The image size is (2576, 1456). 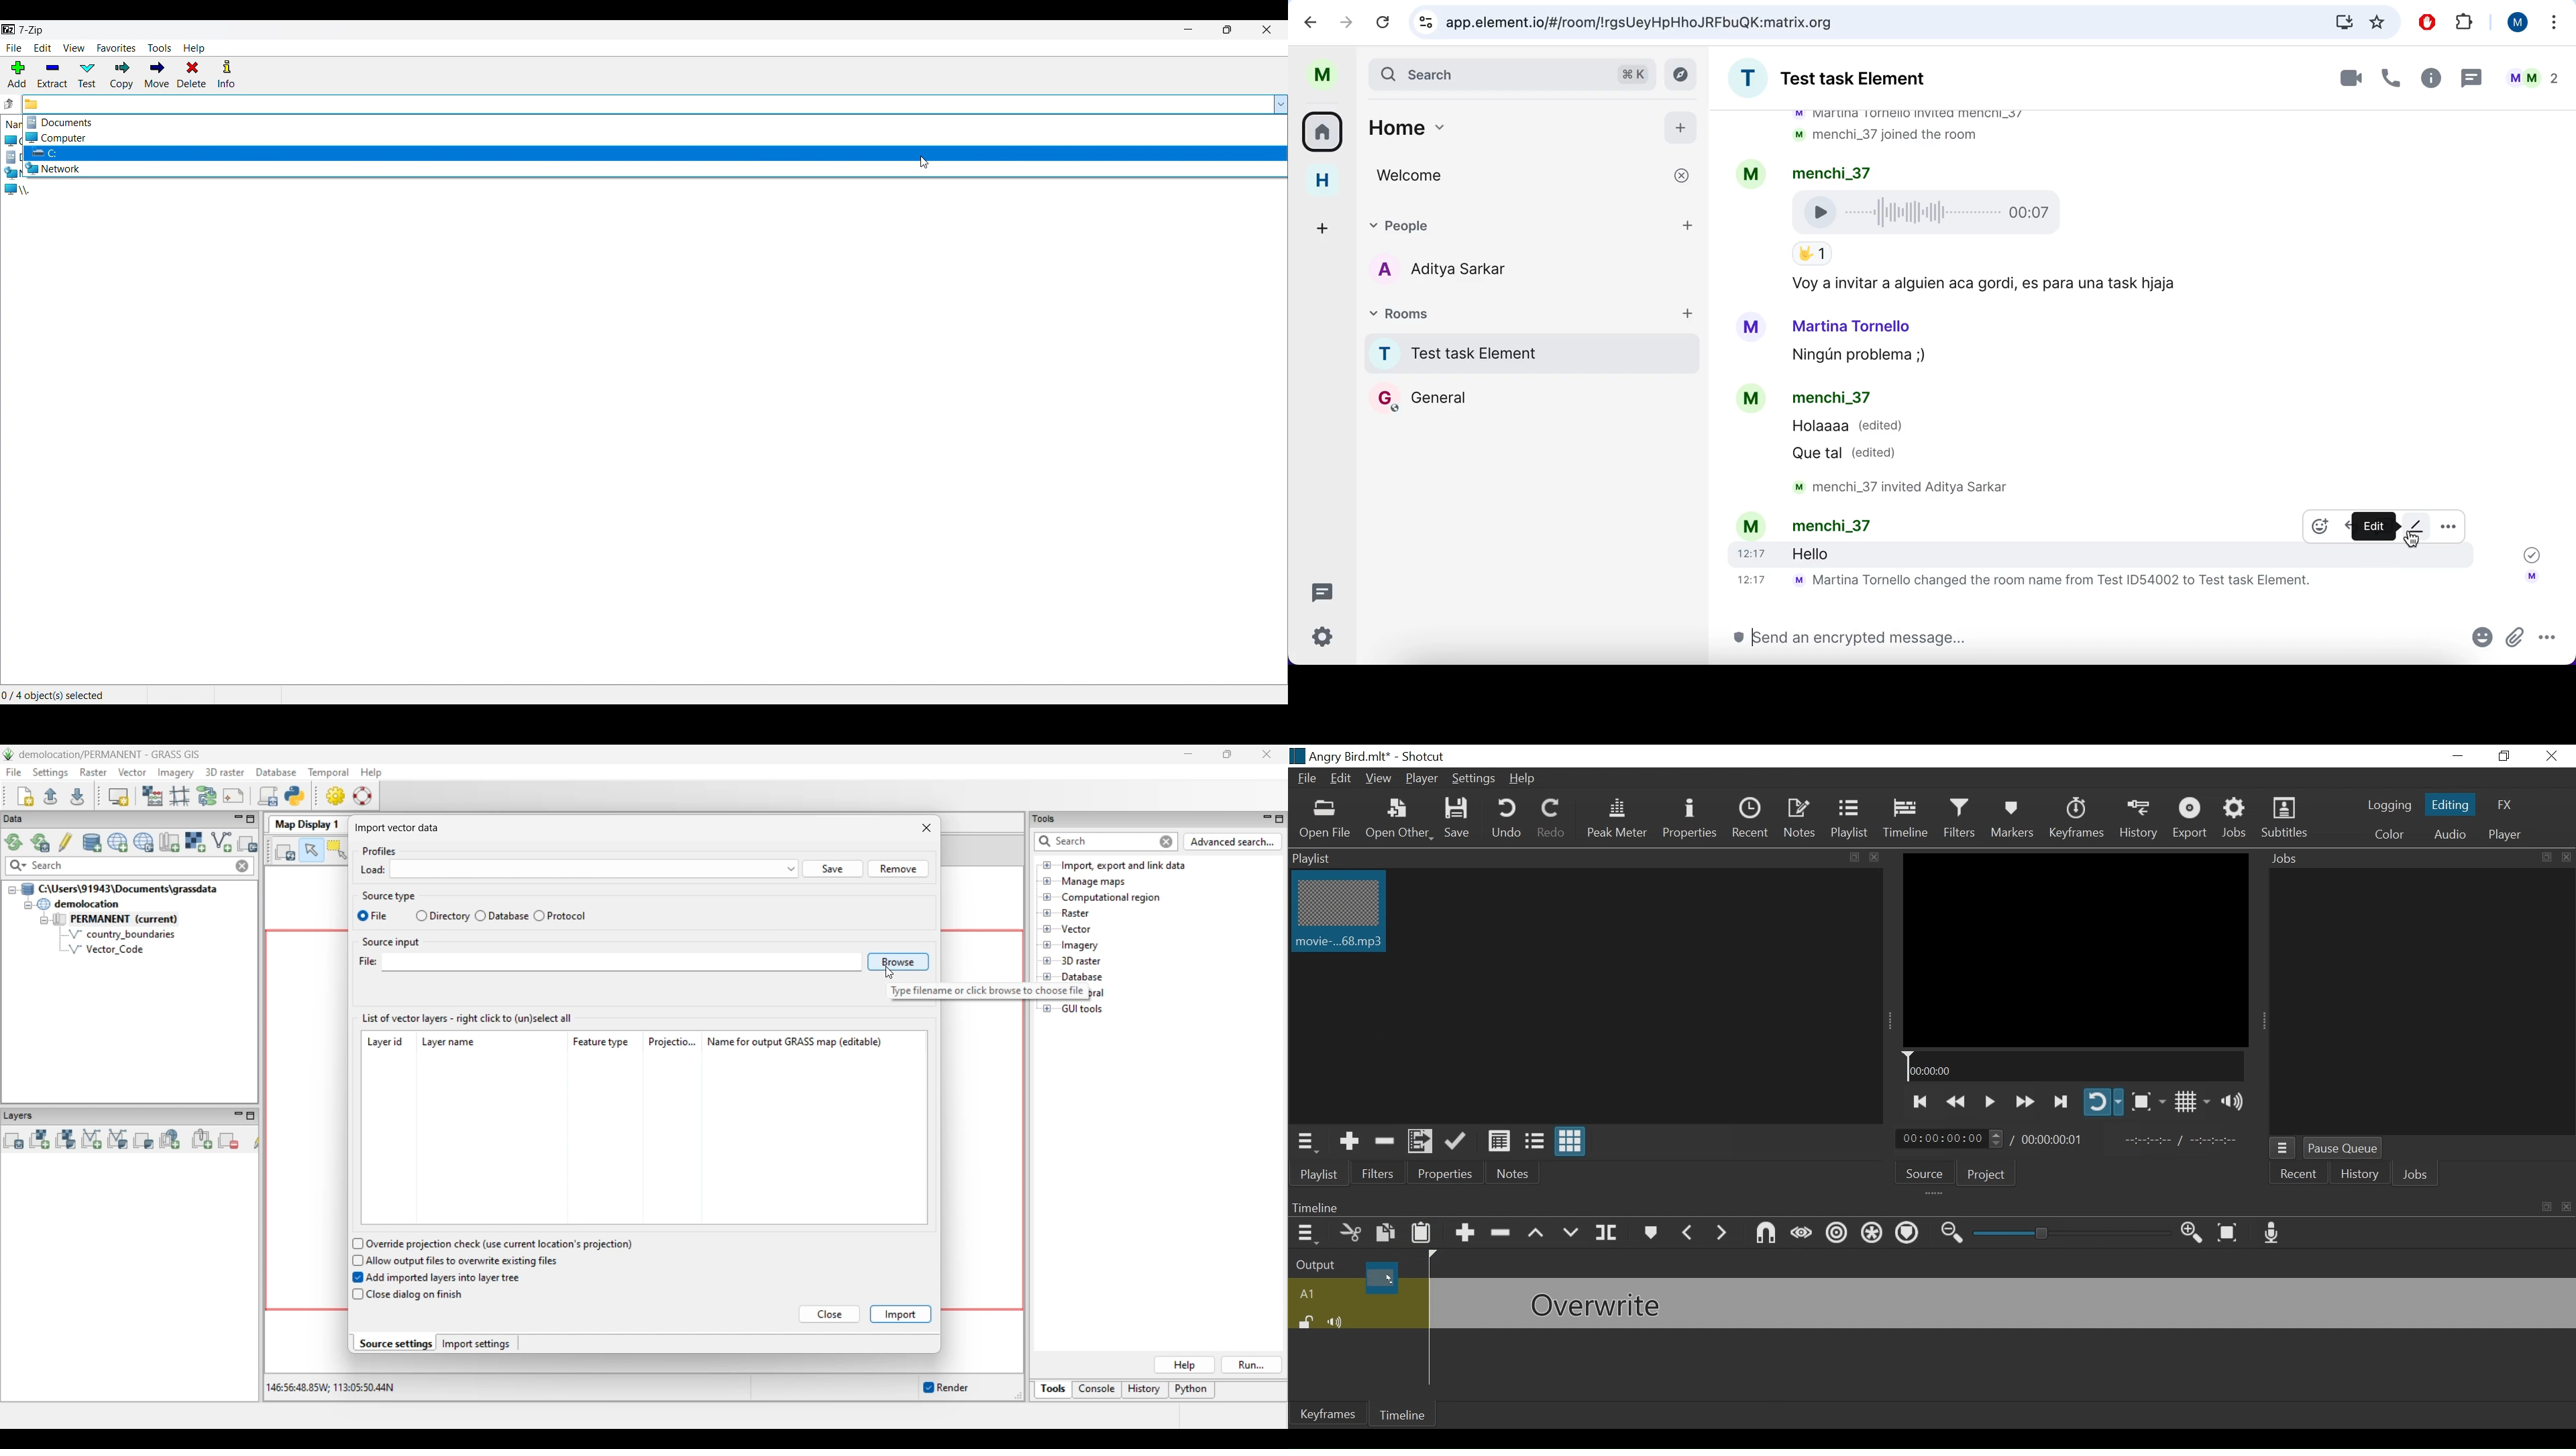 What do you see at coordinates (1387, 22) in the screenshot?
I see `reload current page` at bounding box center [1387, 22].